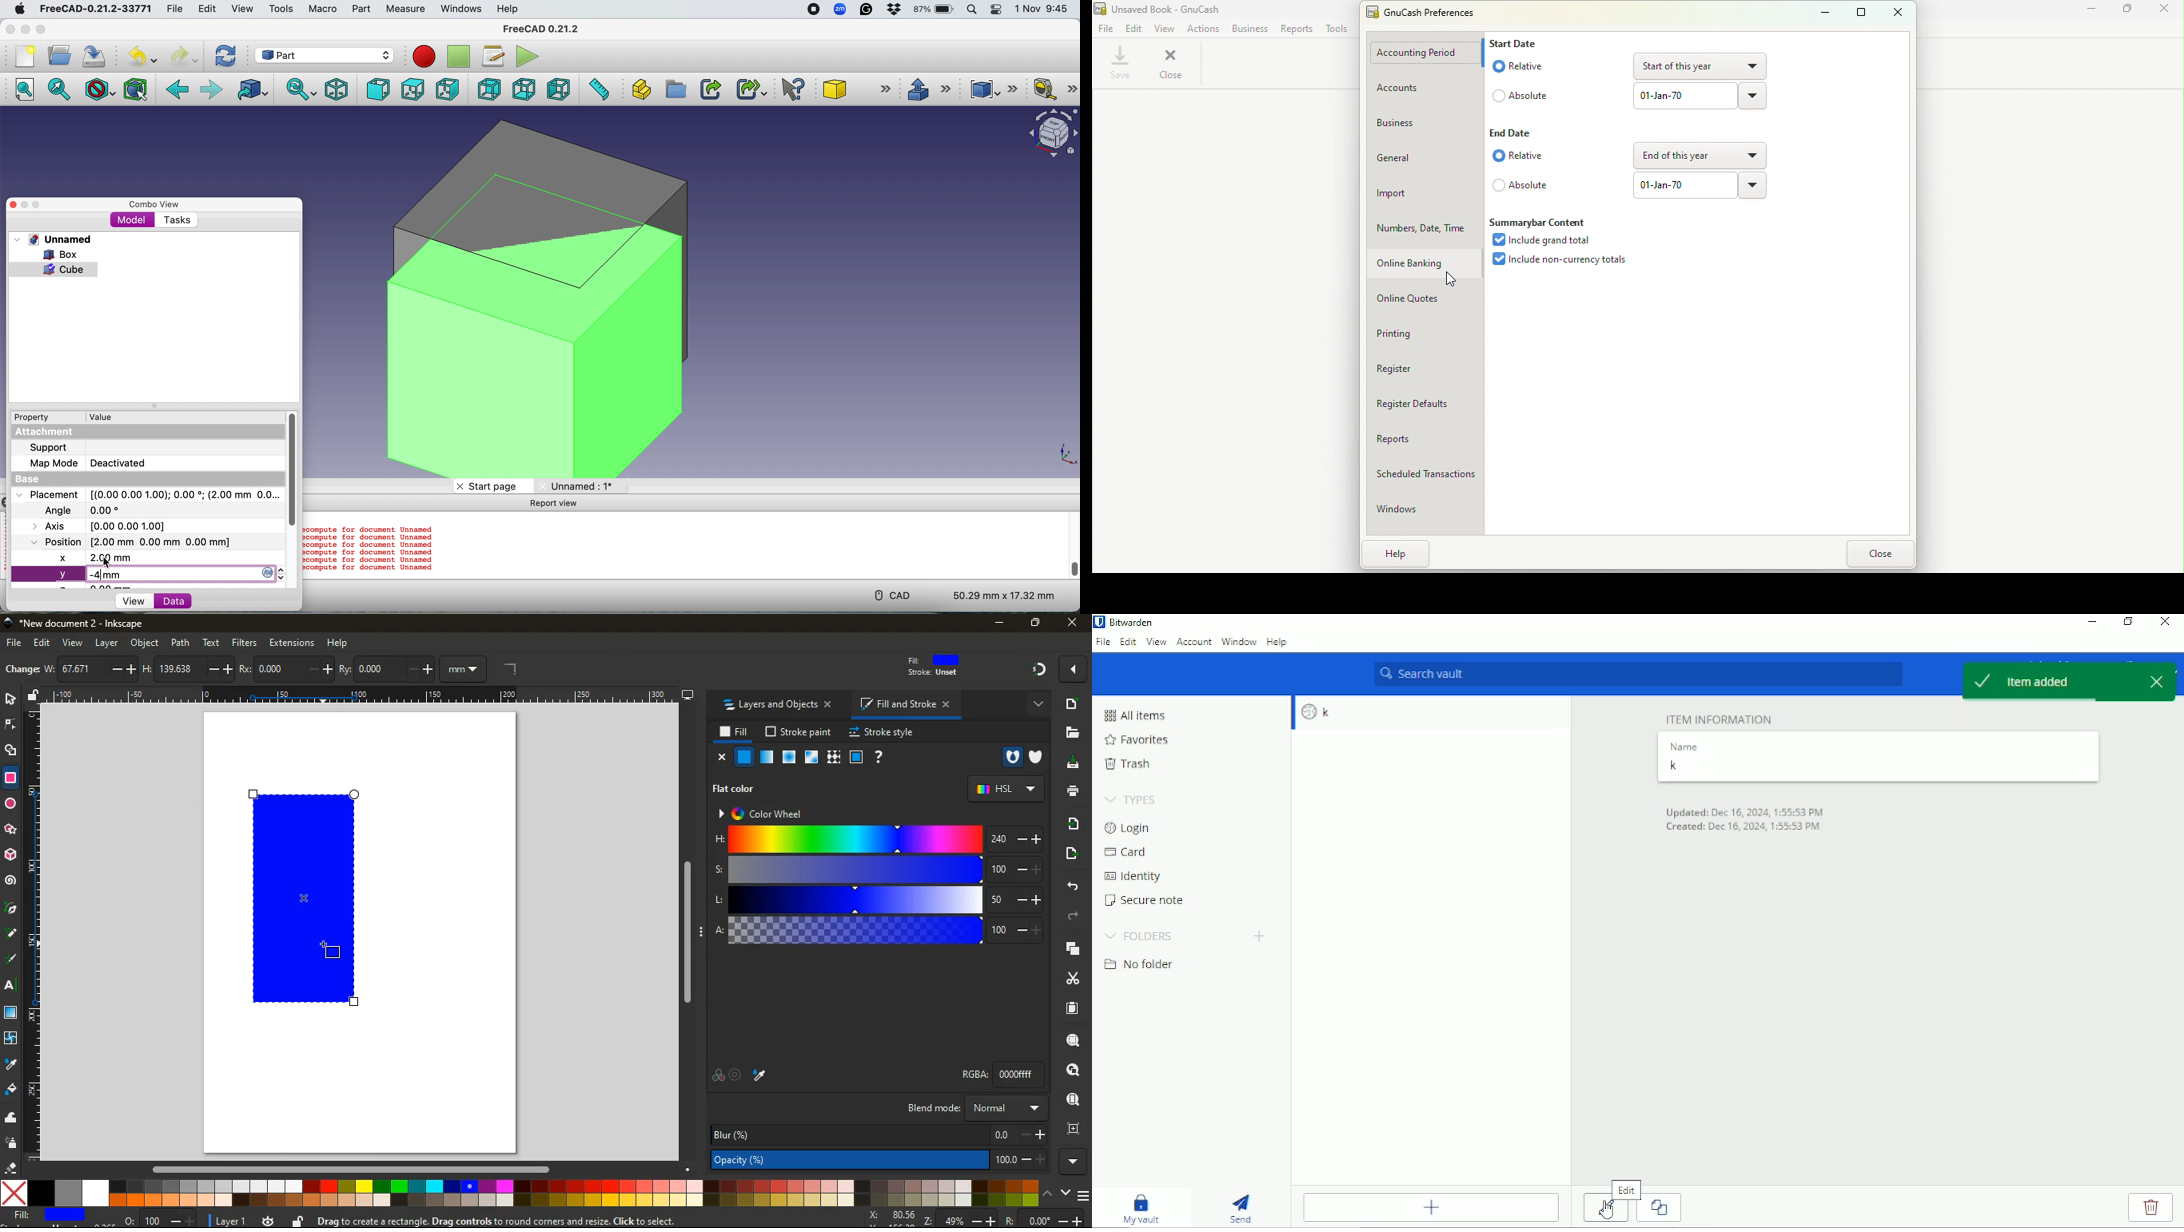 The height and width of the screenshot is (1232, 2184). What do you see at coordinates (717, 1078) in the screenshot?
I see `palette` at bounding box center [717, 1078].